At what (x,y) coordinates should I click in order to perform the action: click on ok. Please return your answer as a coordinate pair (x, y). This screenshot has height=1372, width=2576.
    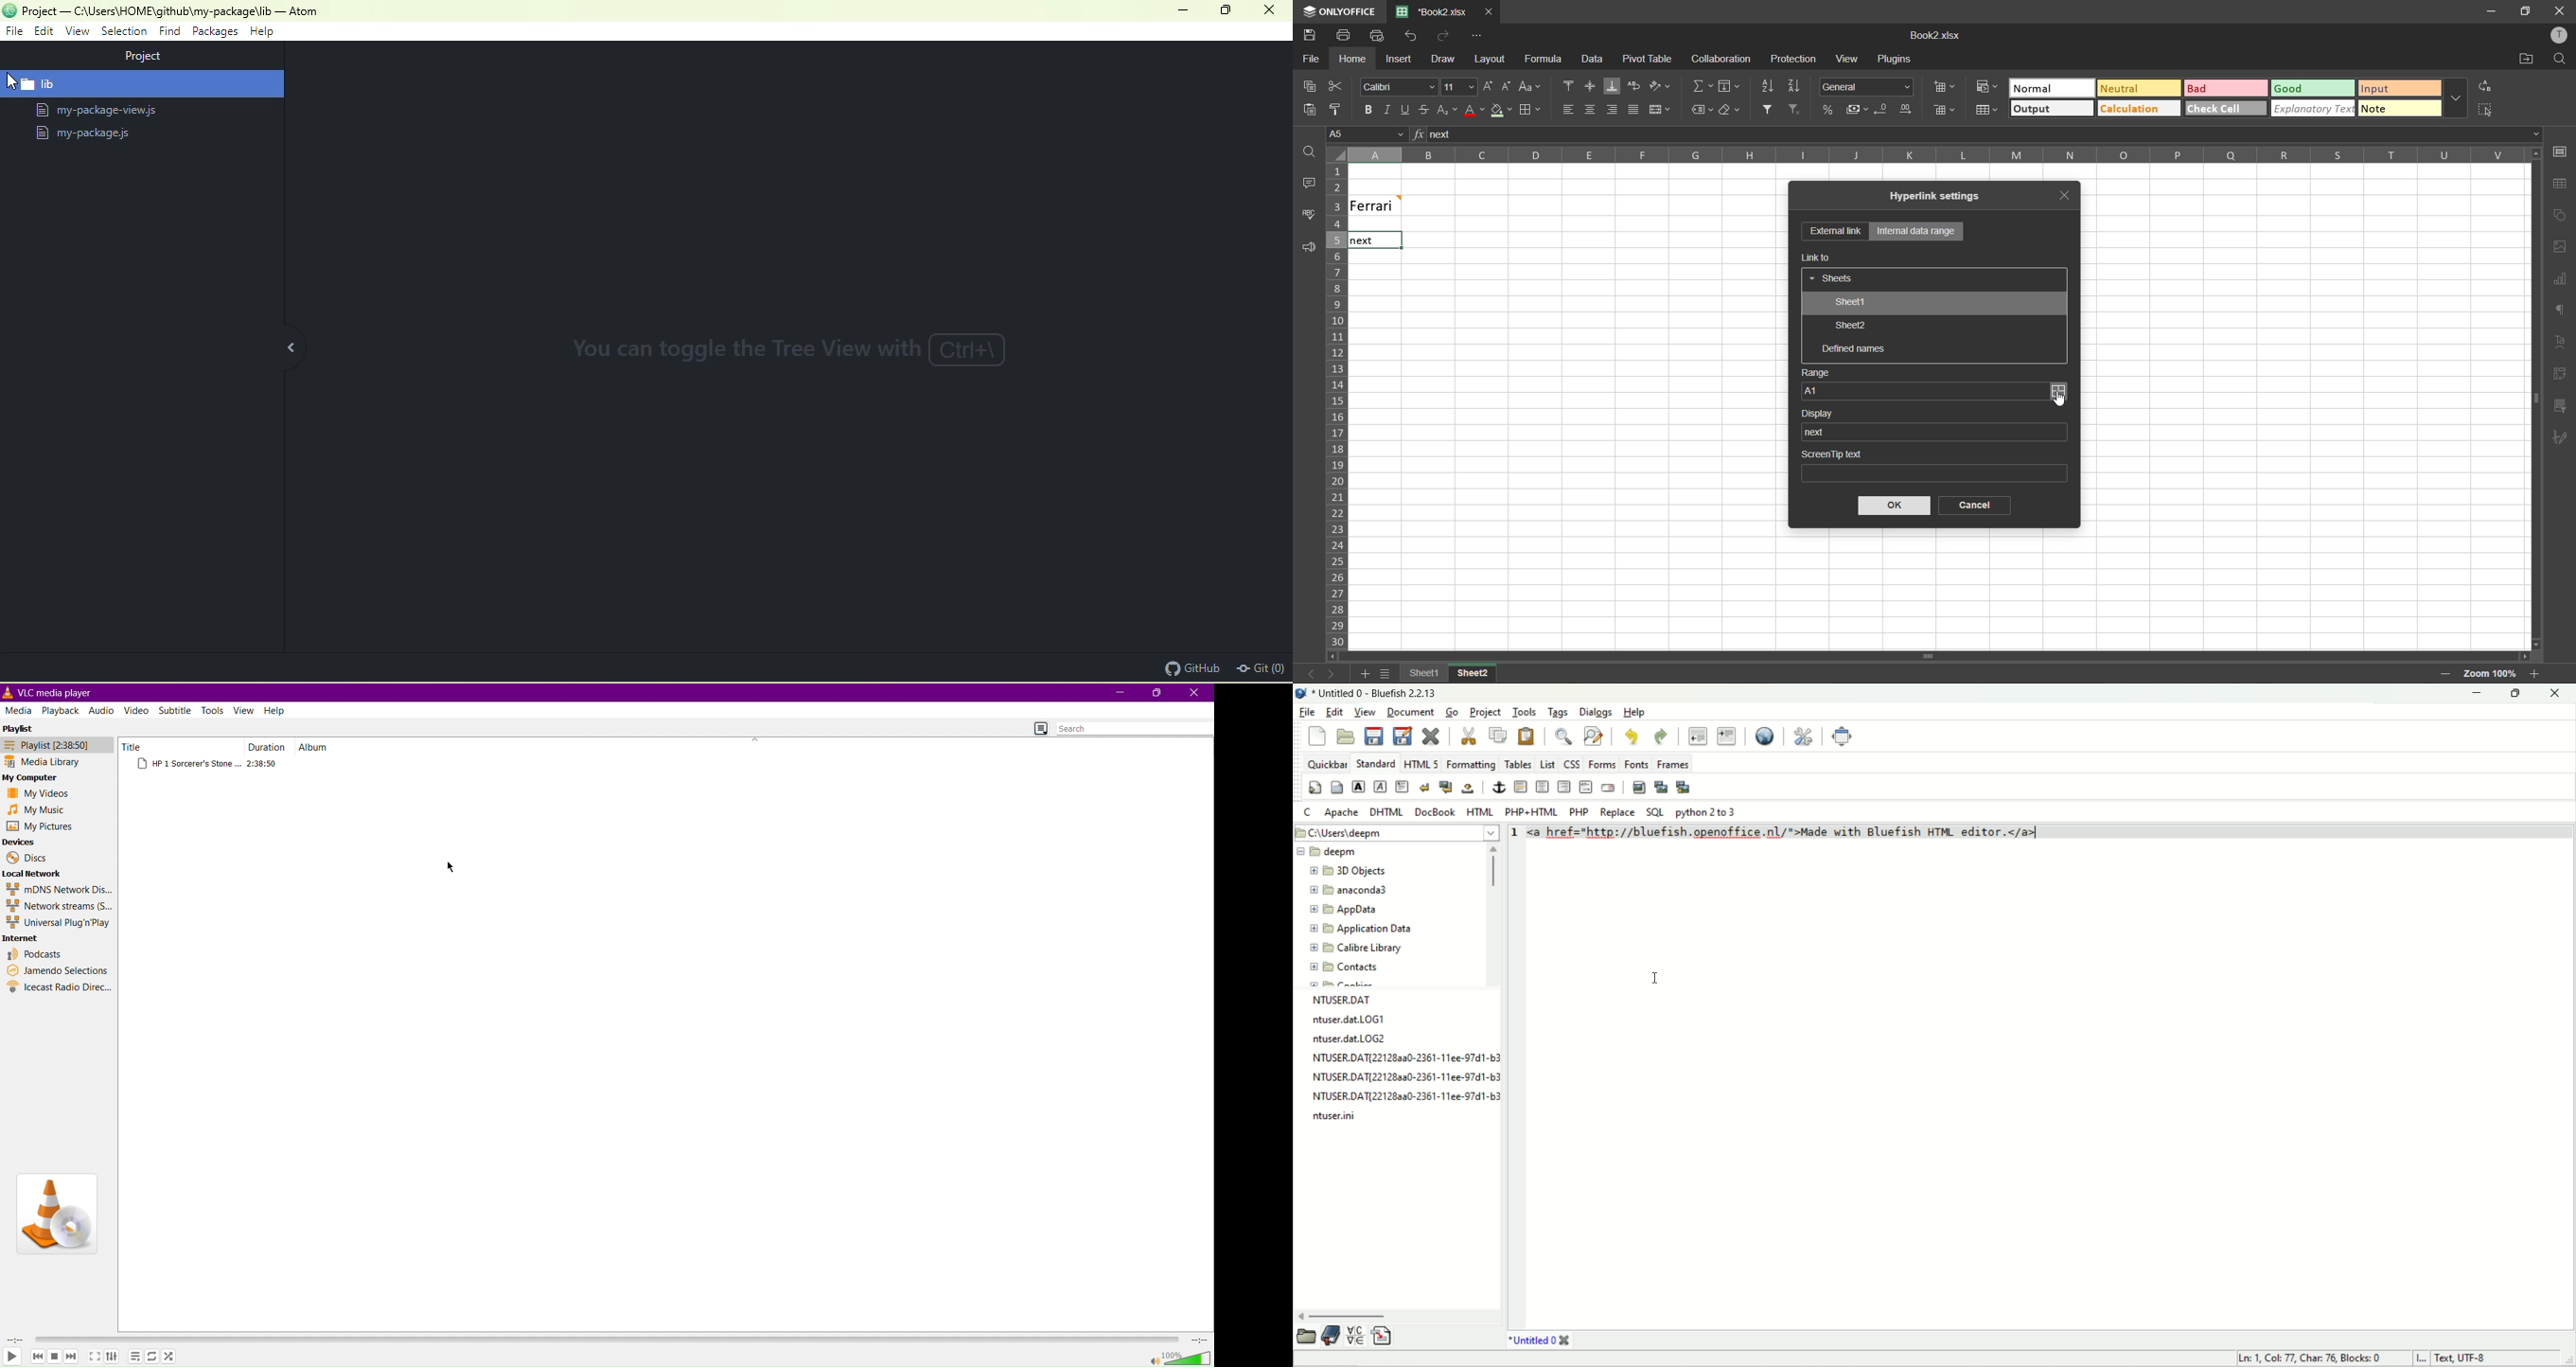
    Looking at the image, I should click on (1895, 506).